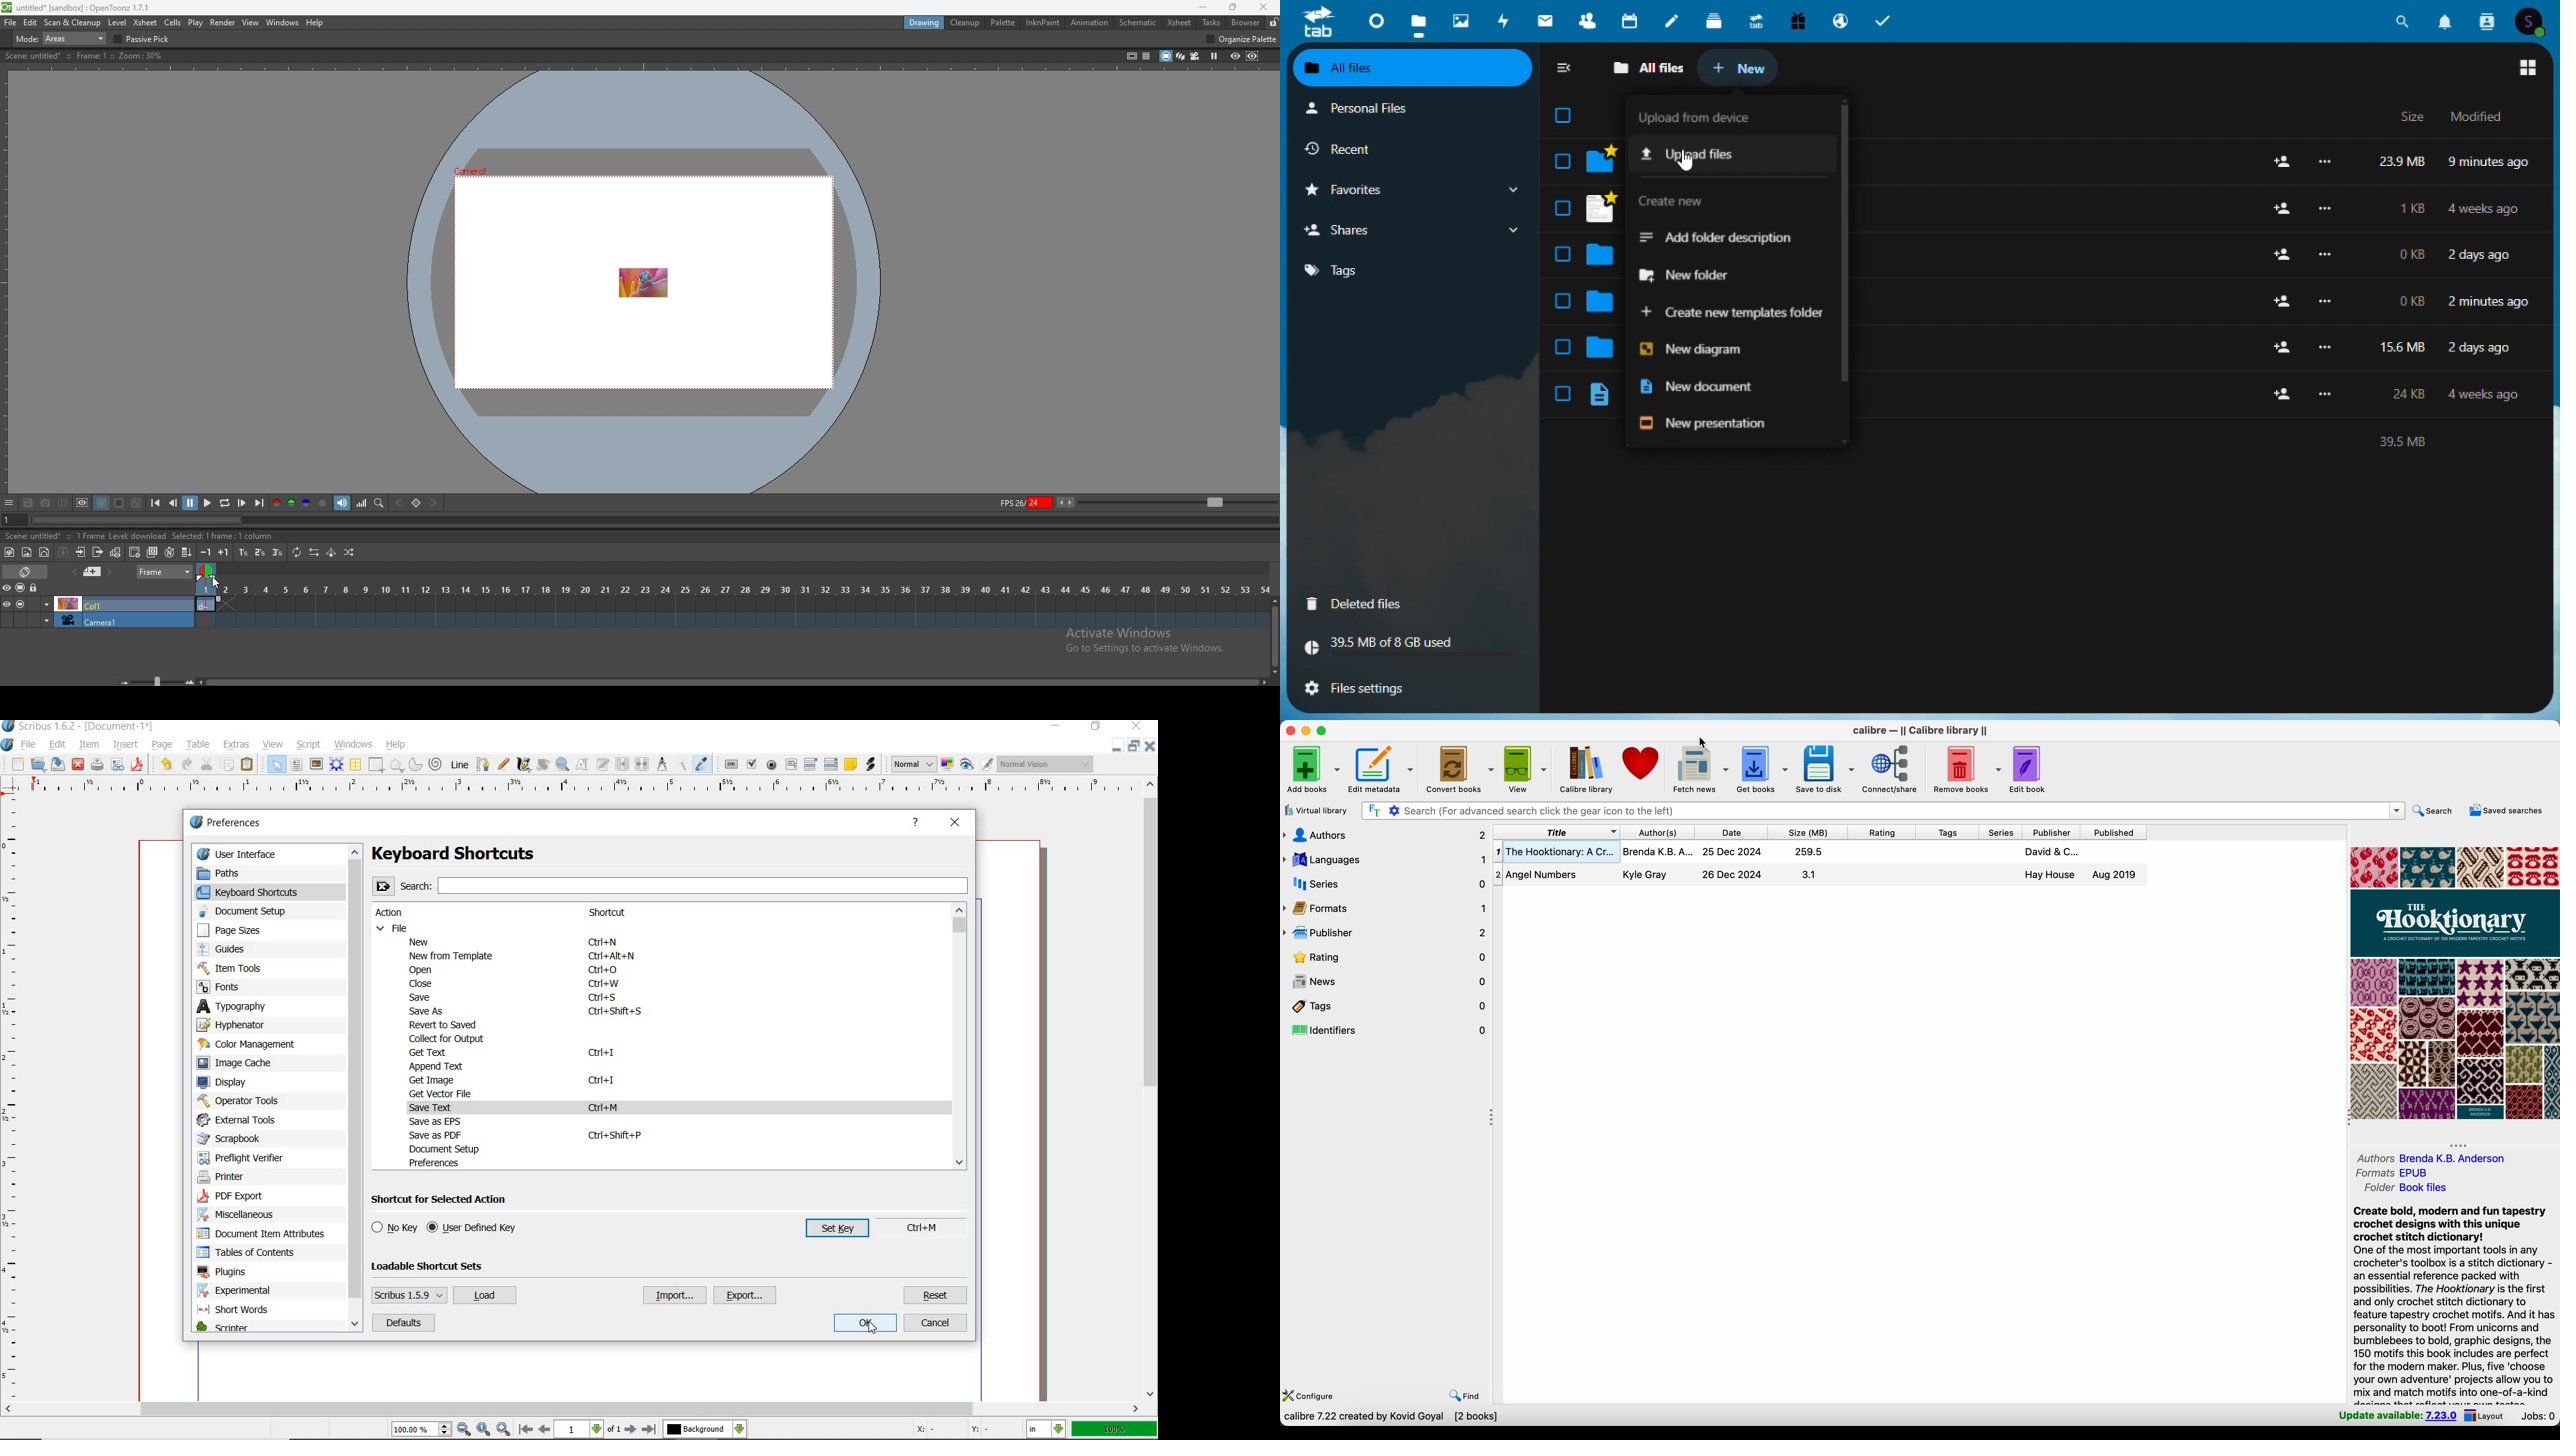 The height and width of the screenshot is (1456, 2576). Describe the element at coordinates (609, 943) in the screenshot. I see `Ctrl + N` at that location.